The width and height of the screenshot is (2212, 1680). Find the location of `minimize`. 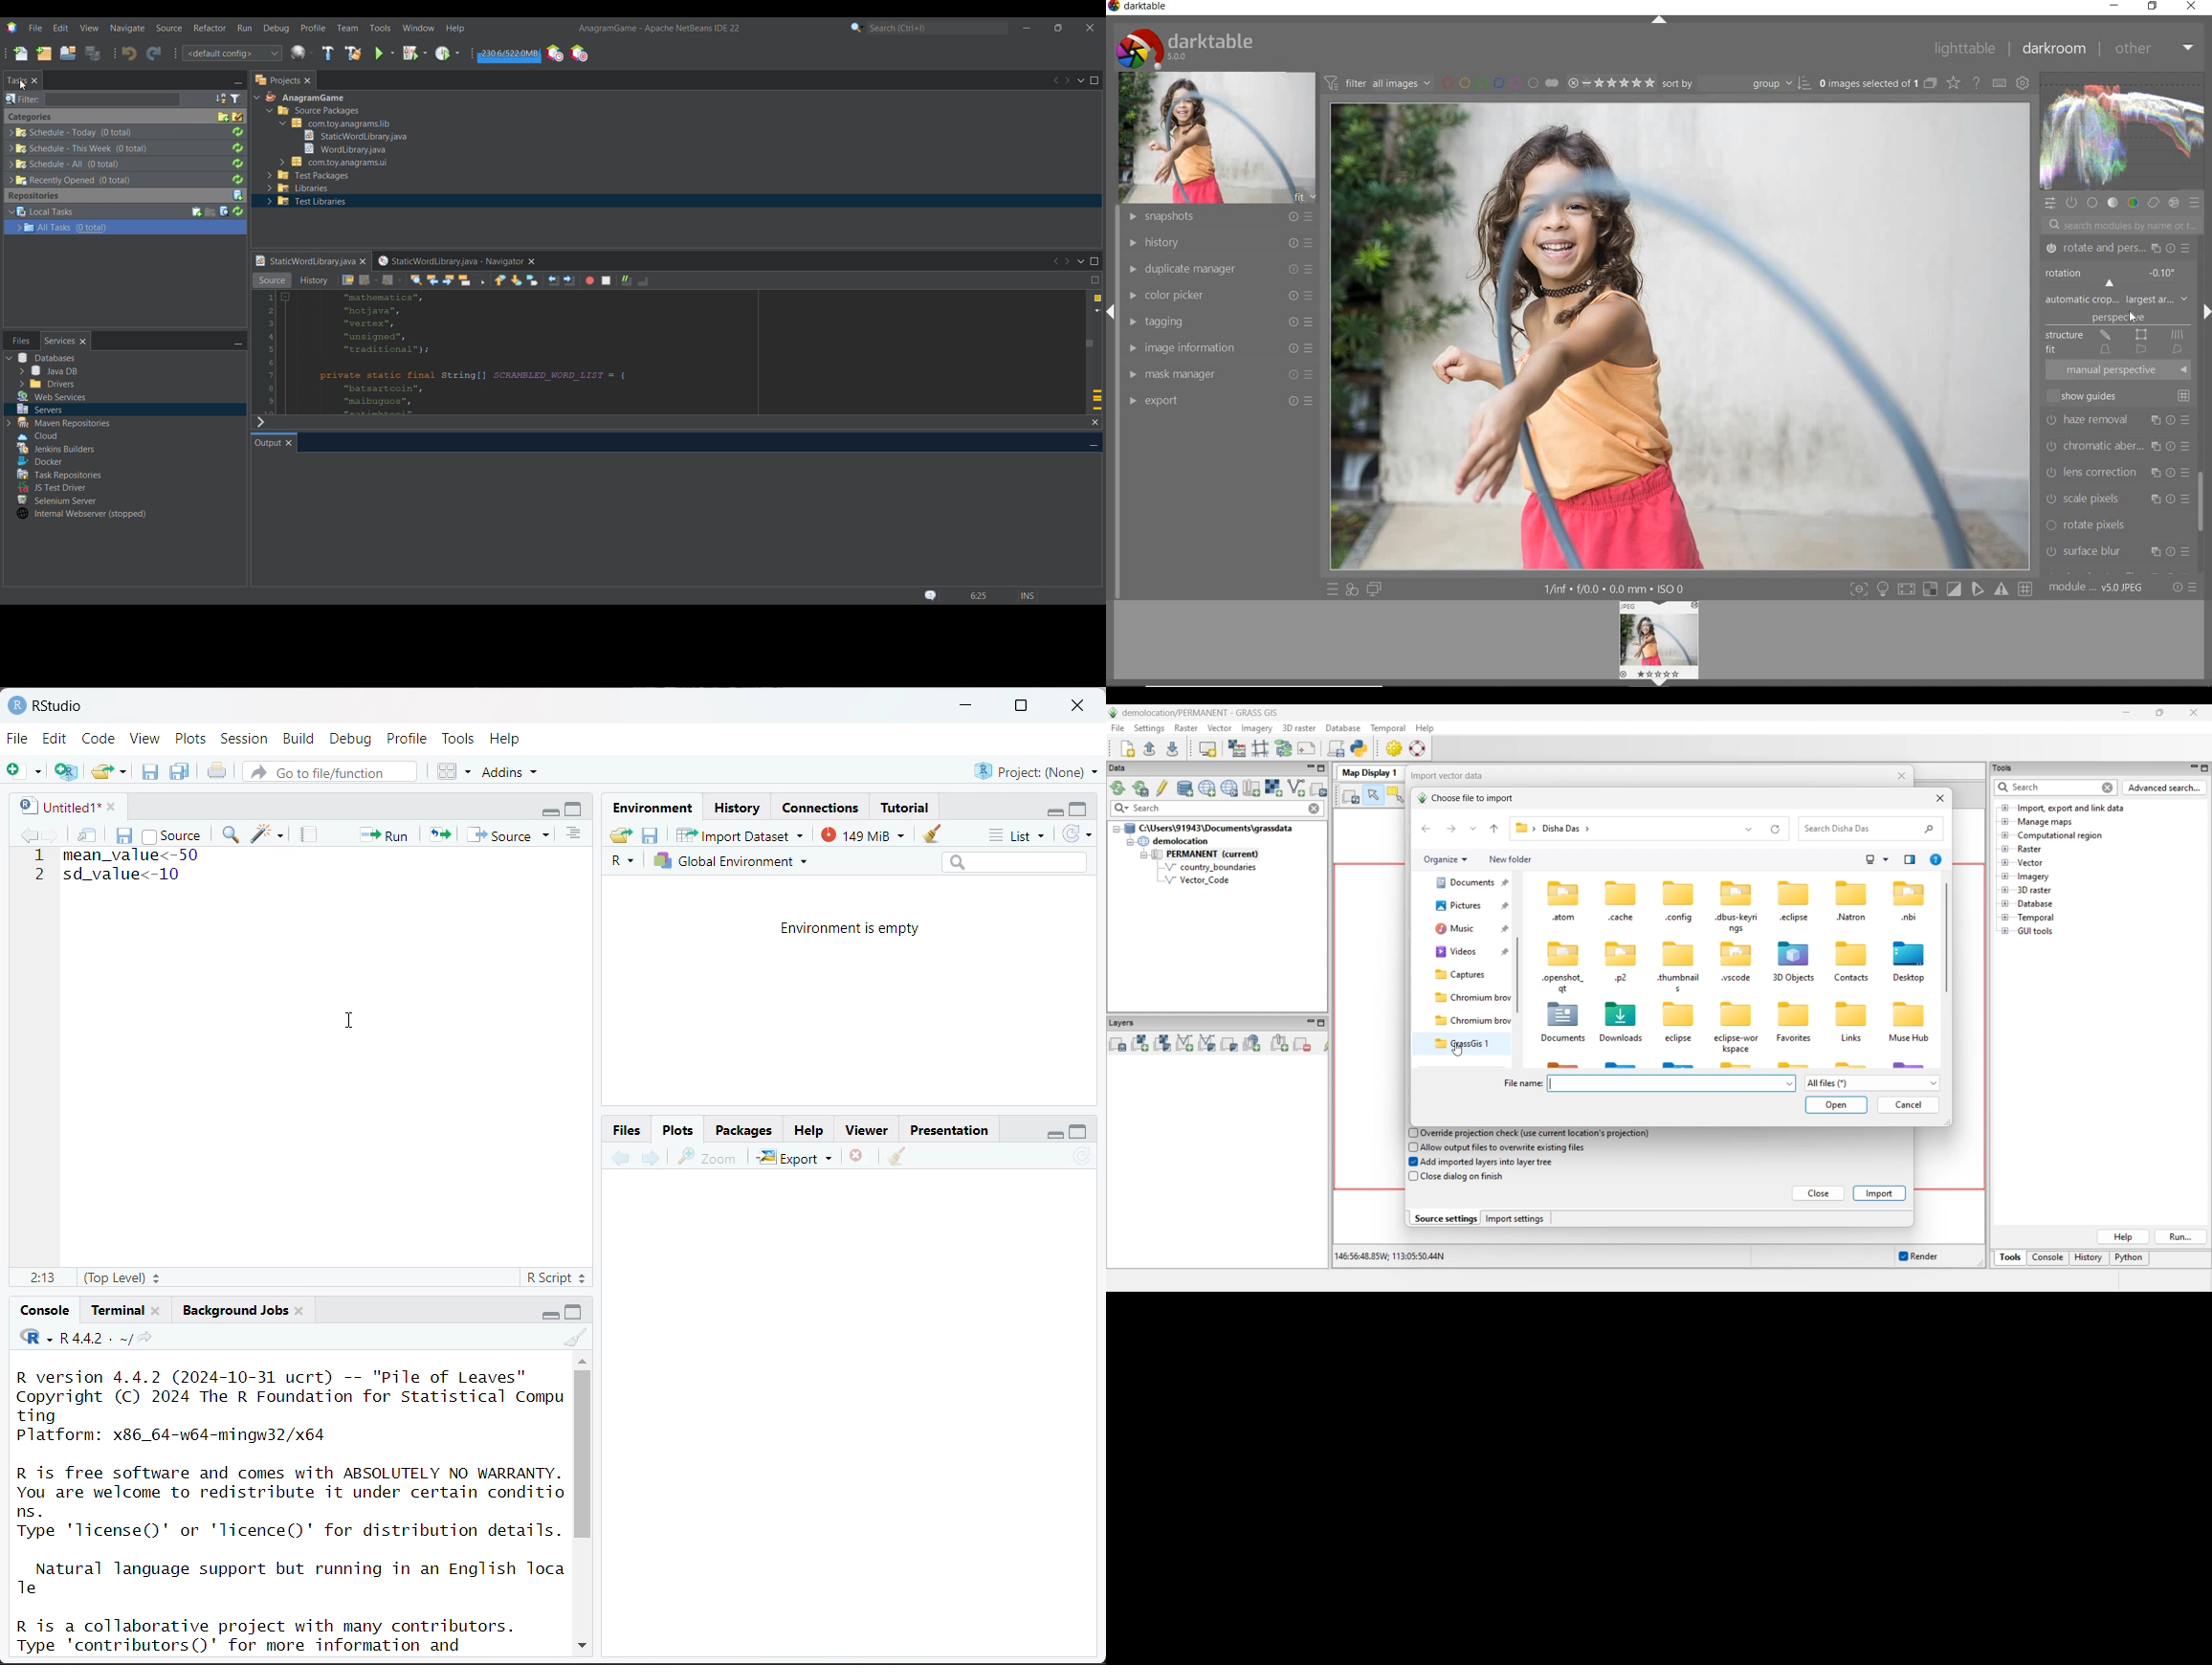

minimize is located at coordinates (546, 1313).